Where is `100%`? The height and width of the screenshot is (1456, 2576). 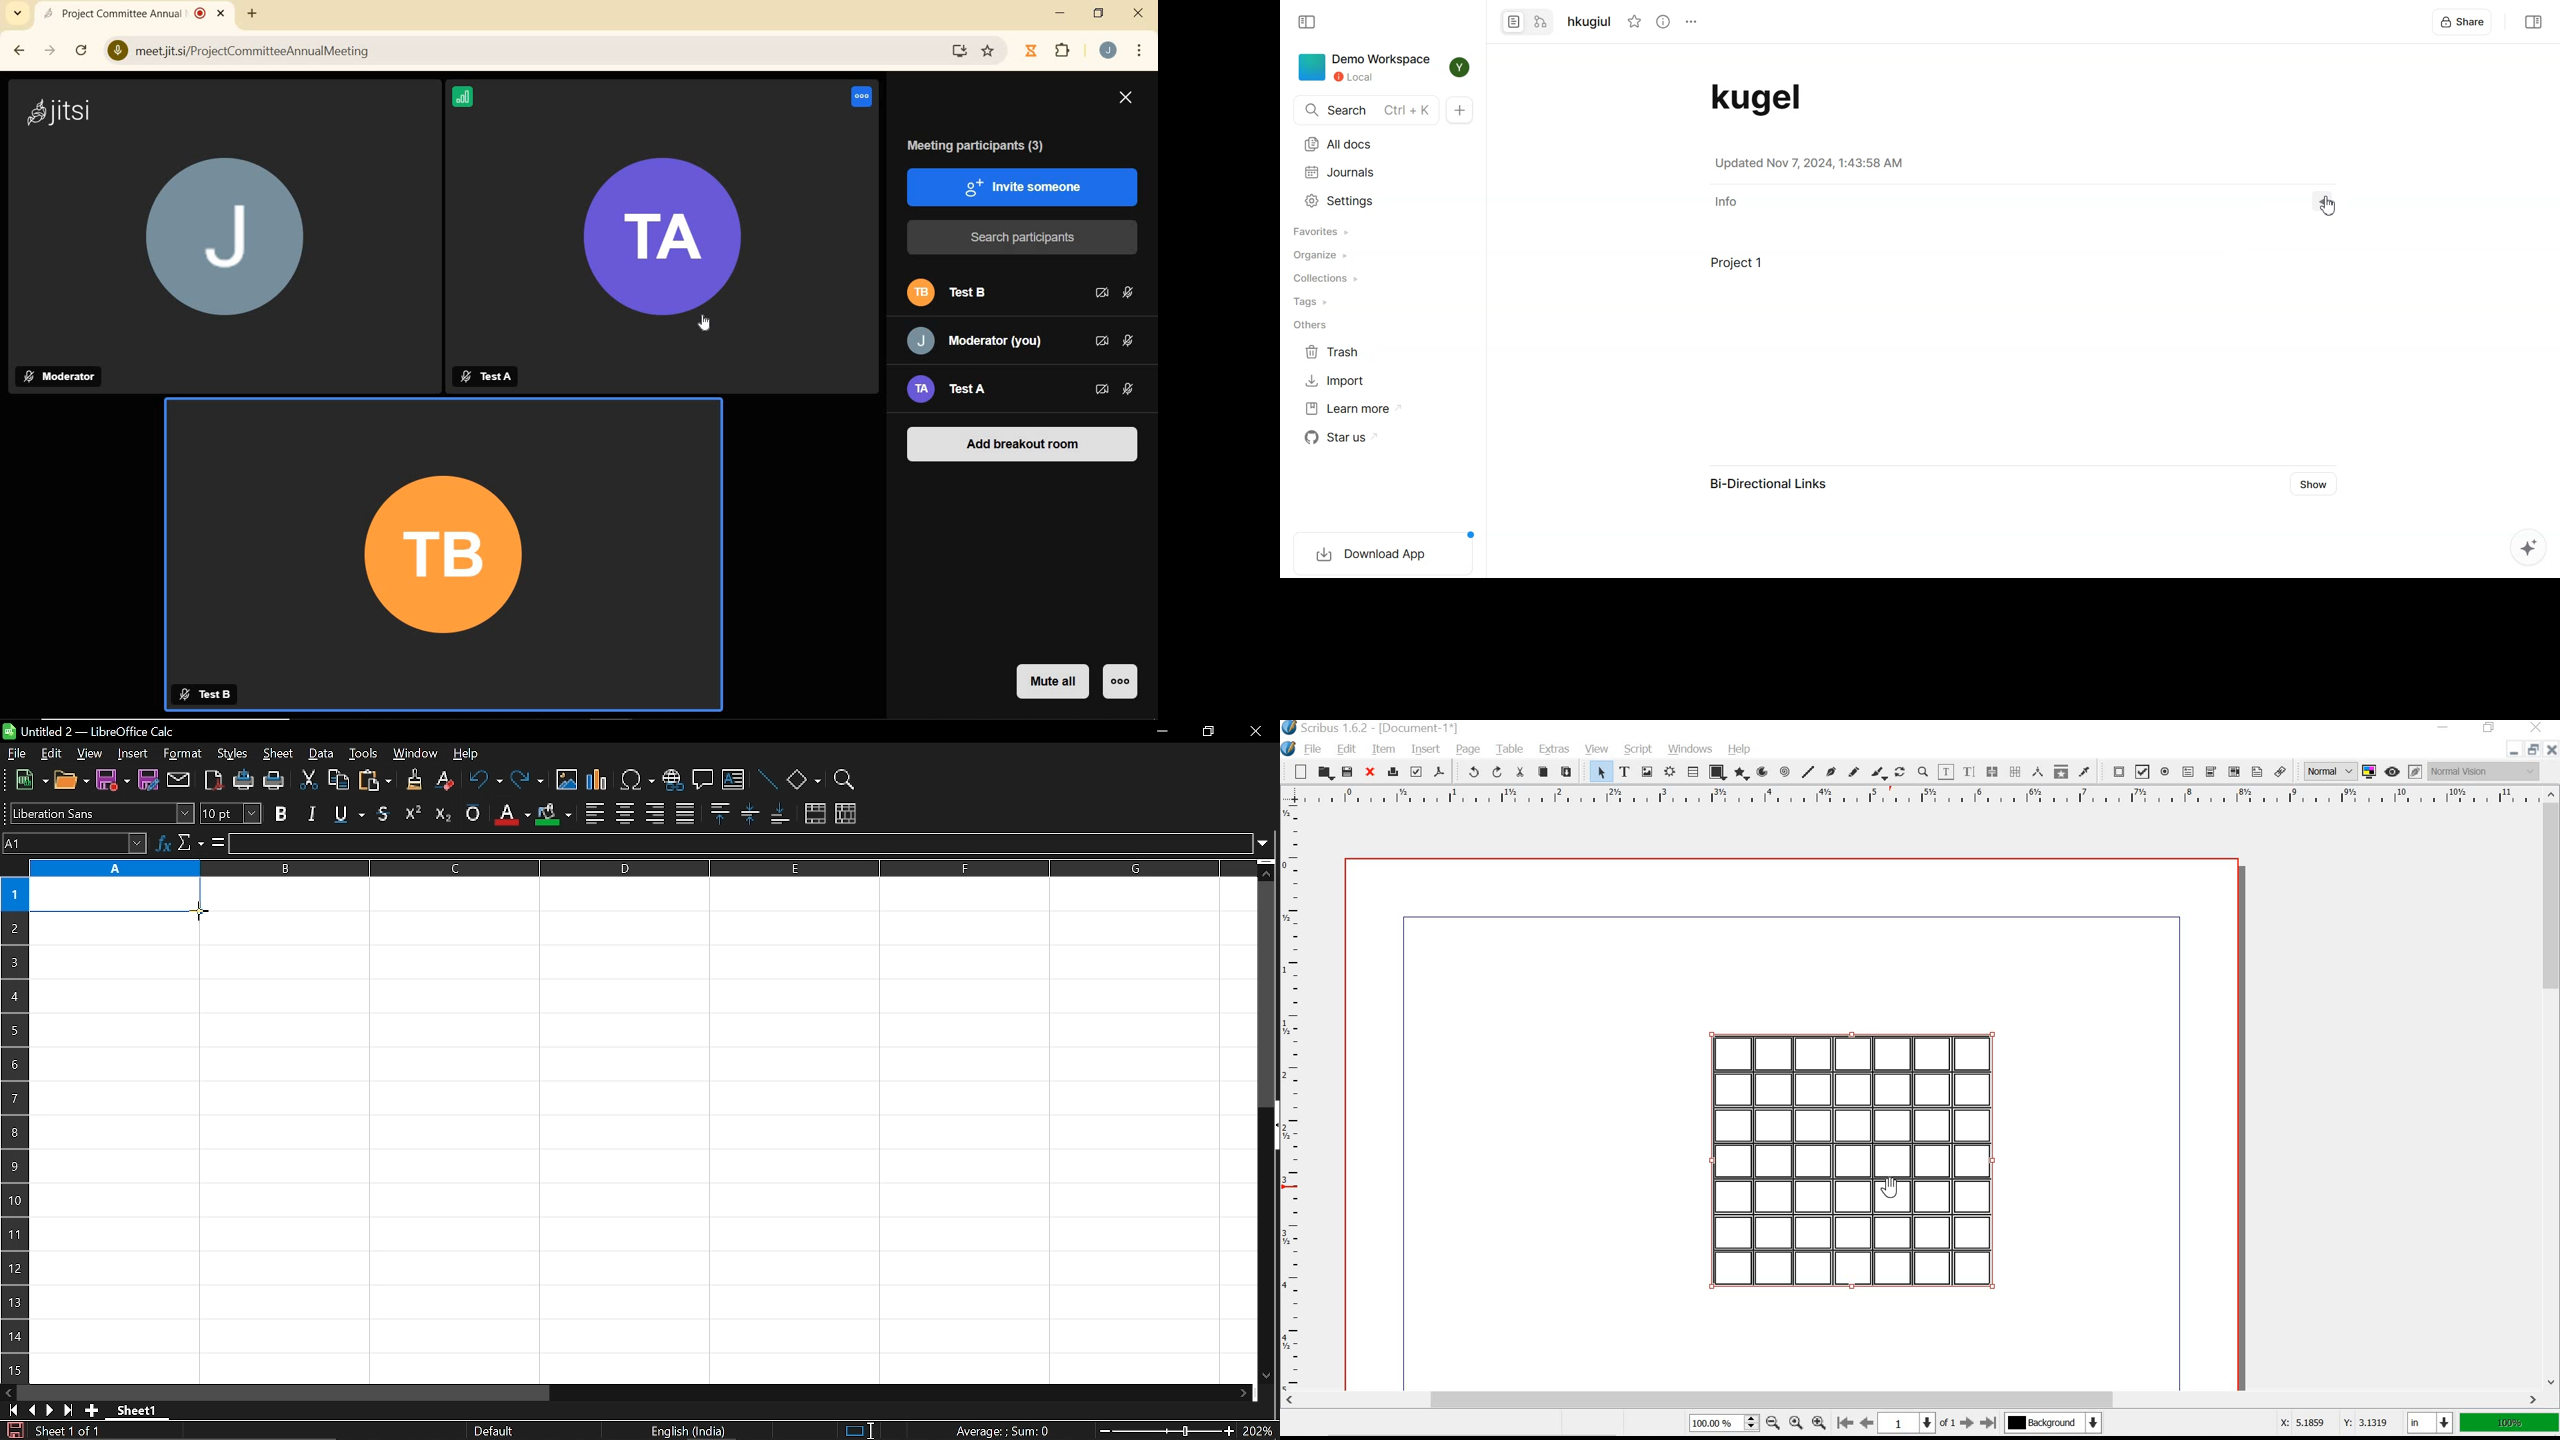 100% is located at coordinates (2507, 1423).